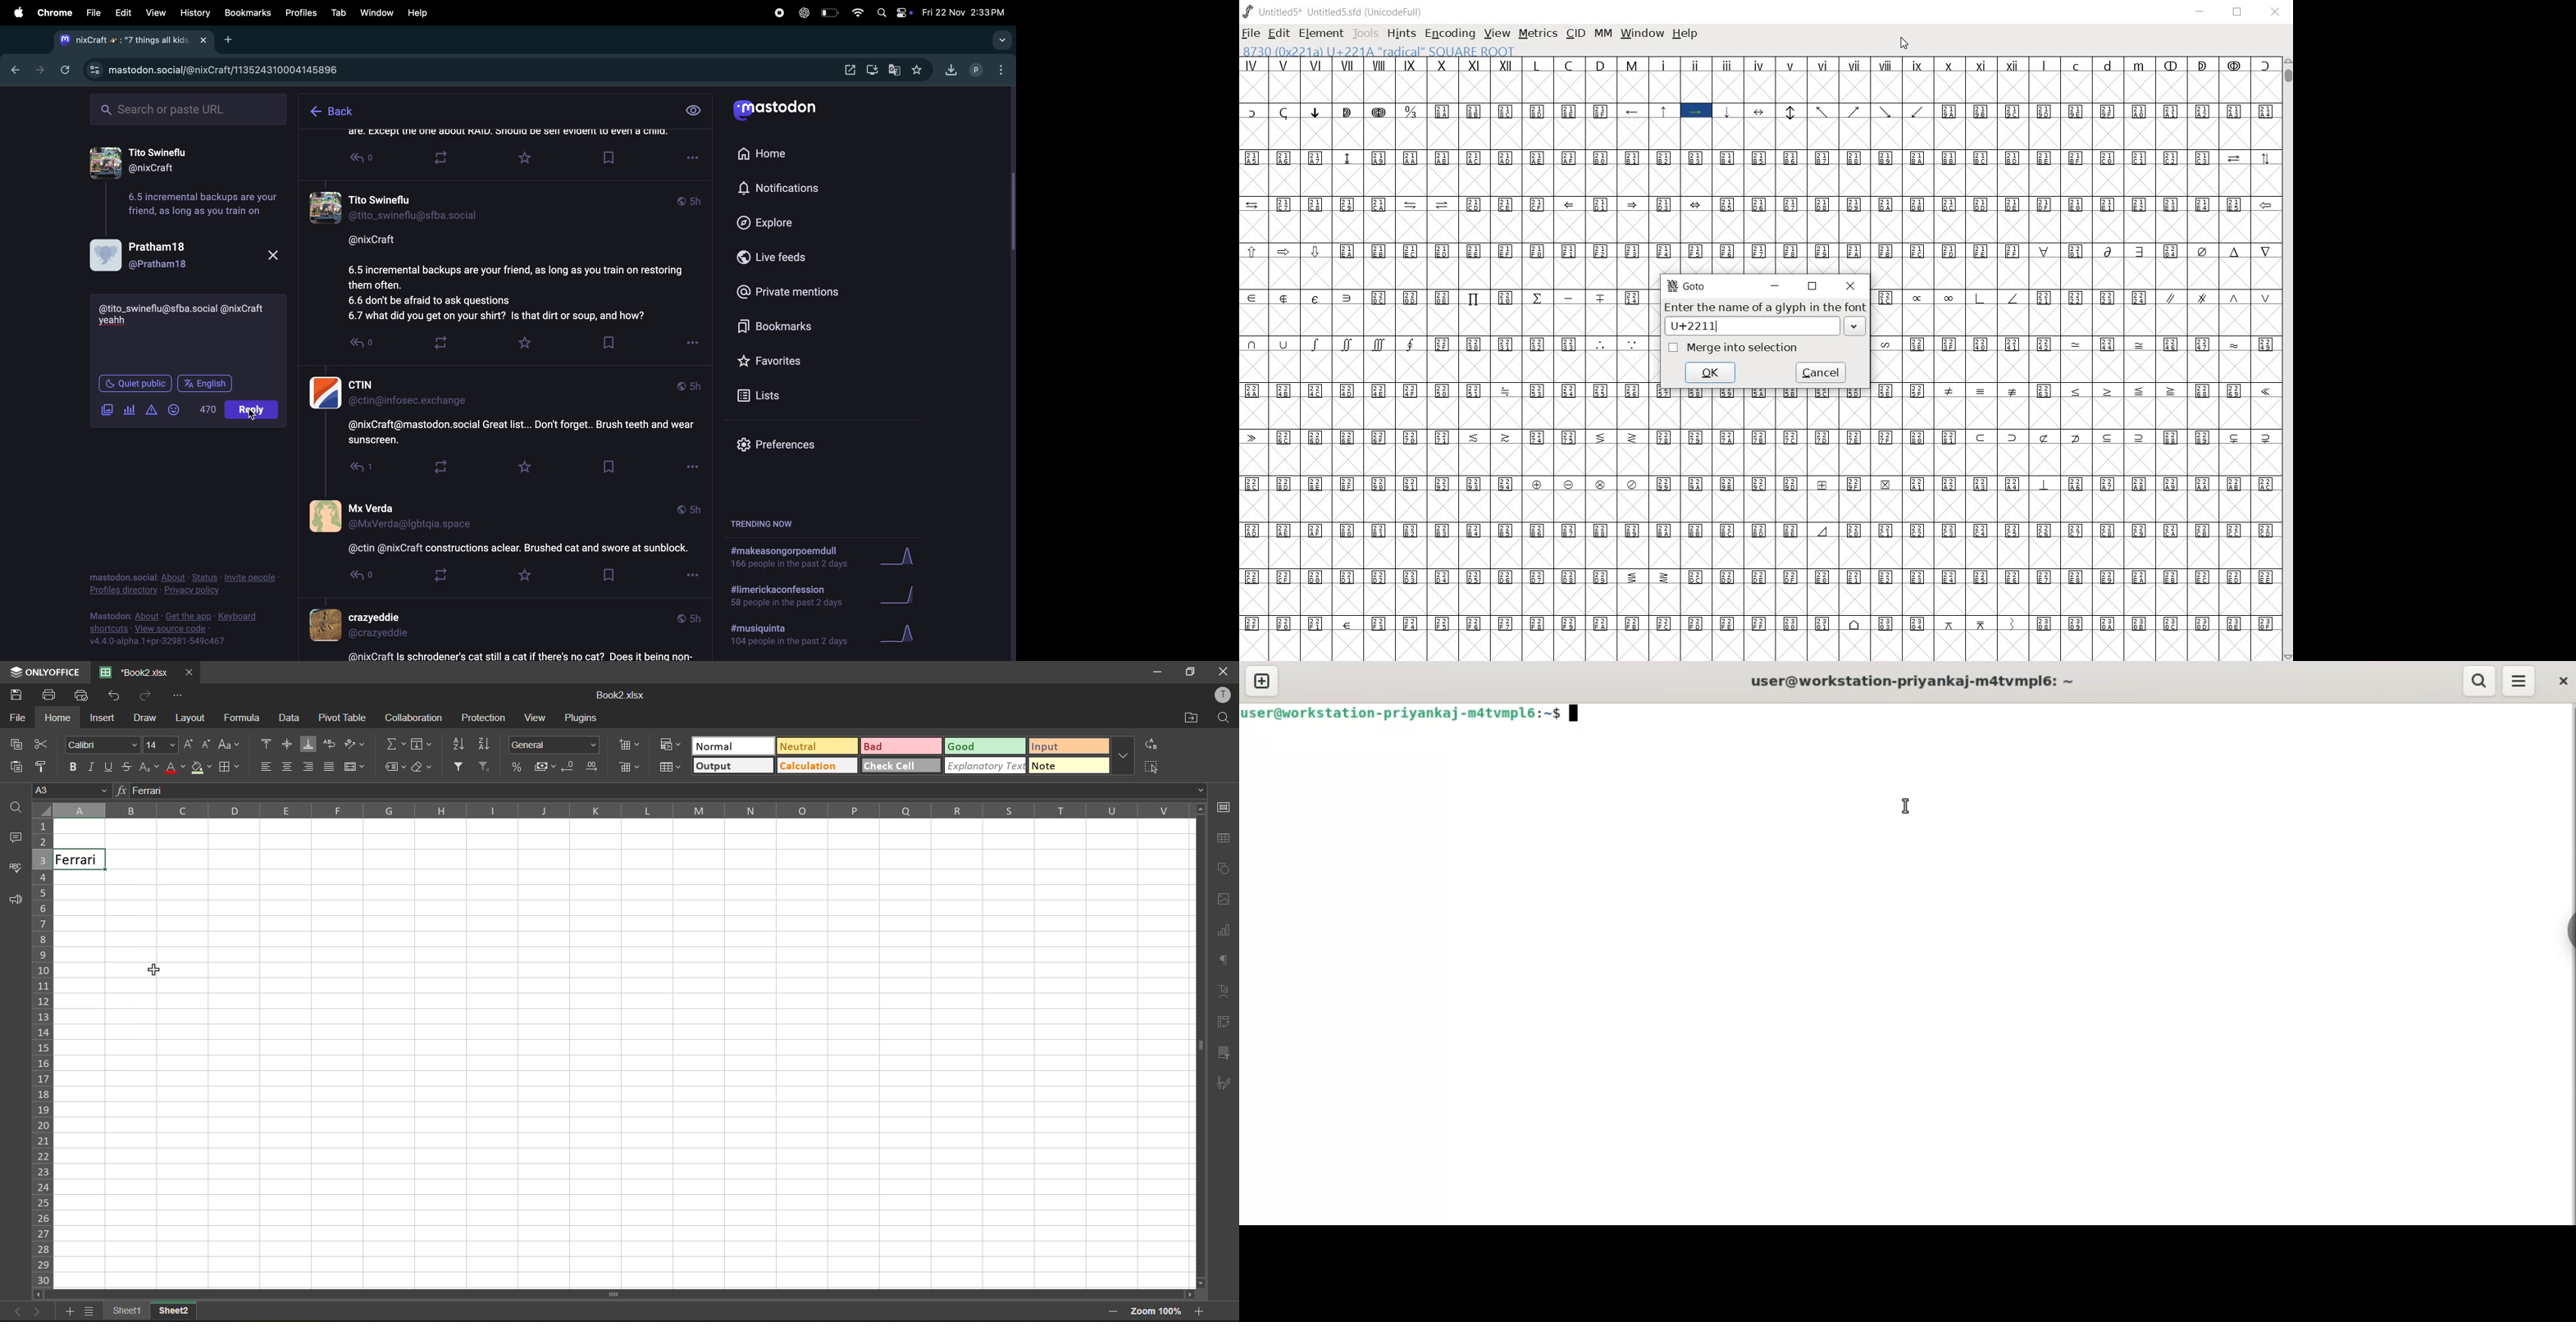 This screenshot has width=2576, height=1344. I want to click on spellcheck, so click(14, 870).